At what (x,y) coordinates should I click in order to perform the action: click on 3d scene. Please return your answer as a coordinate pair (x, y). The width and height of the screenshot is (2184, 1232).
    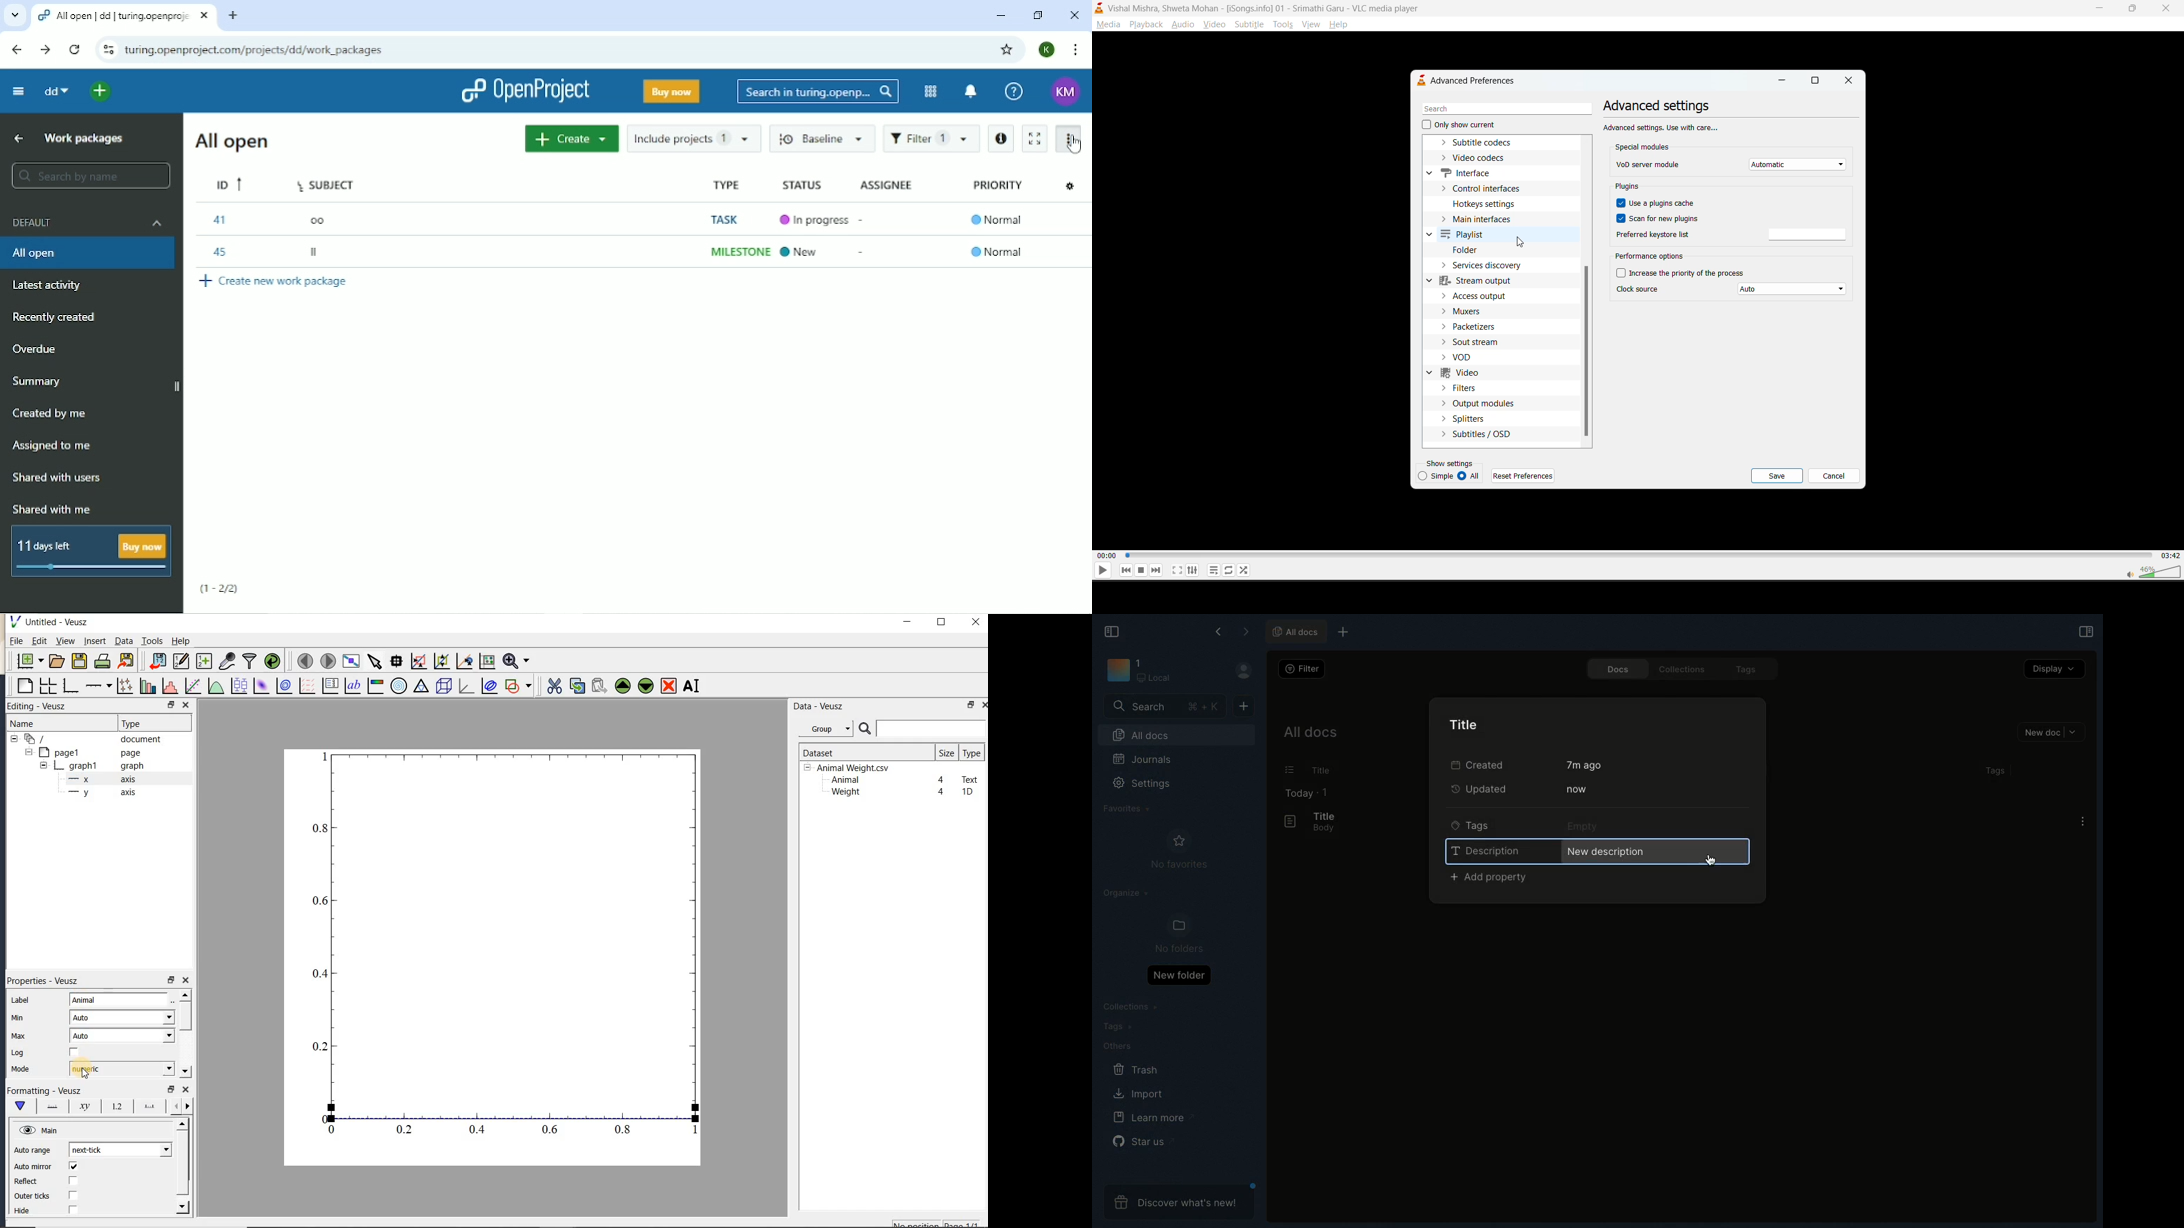
    Looking at the image, I should click on (442, 686).